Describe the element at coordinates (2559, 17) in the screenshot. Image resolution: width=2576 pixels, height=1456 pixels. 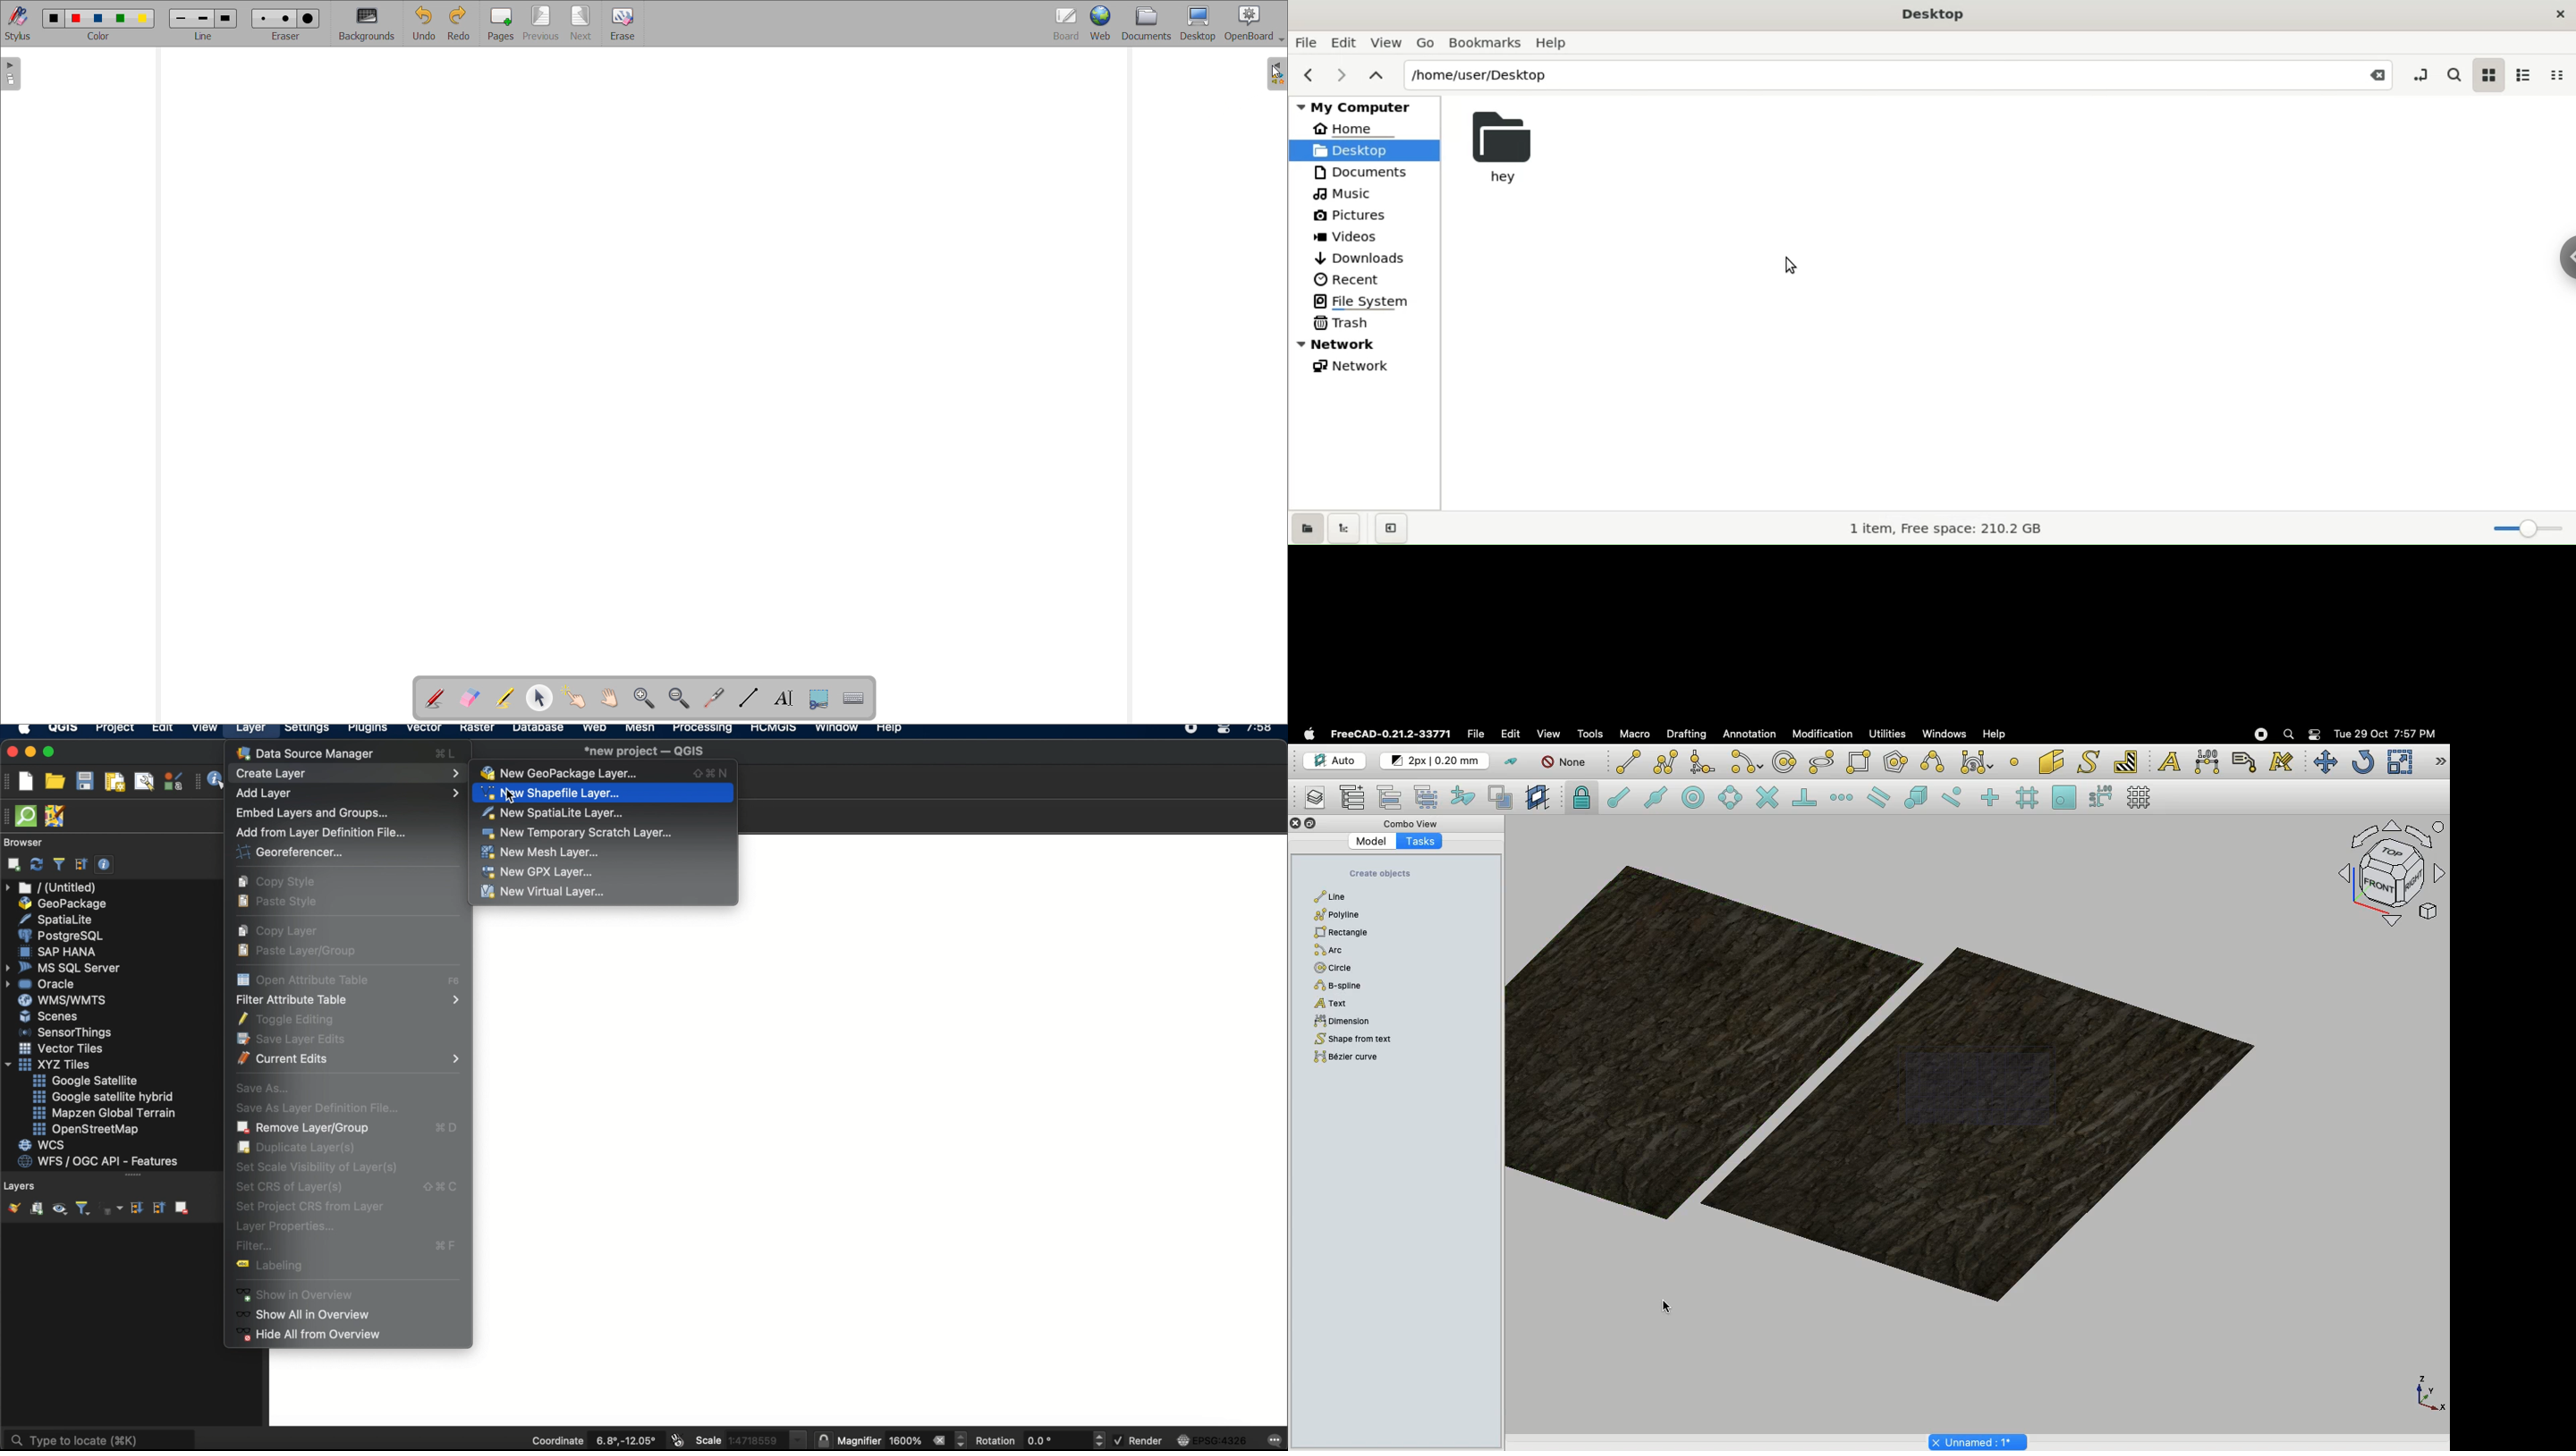
I see `close` at that location.